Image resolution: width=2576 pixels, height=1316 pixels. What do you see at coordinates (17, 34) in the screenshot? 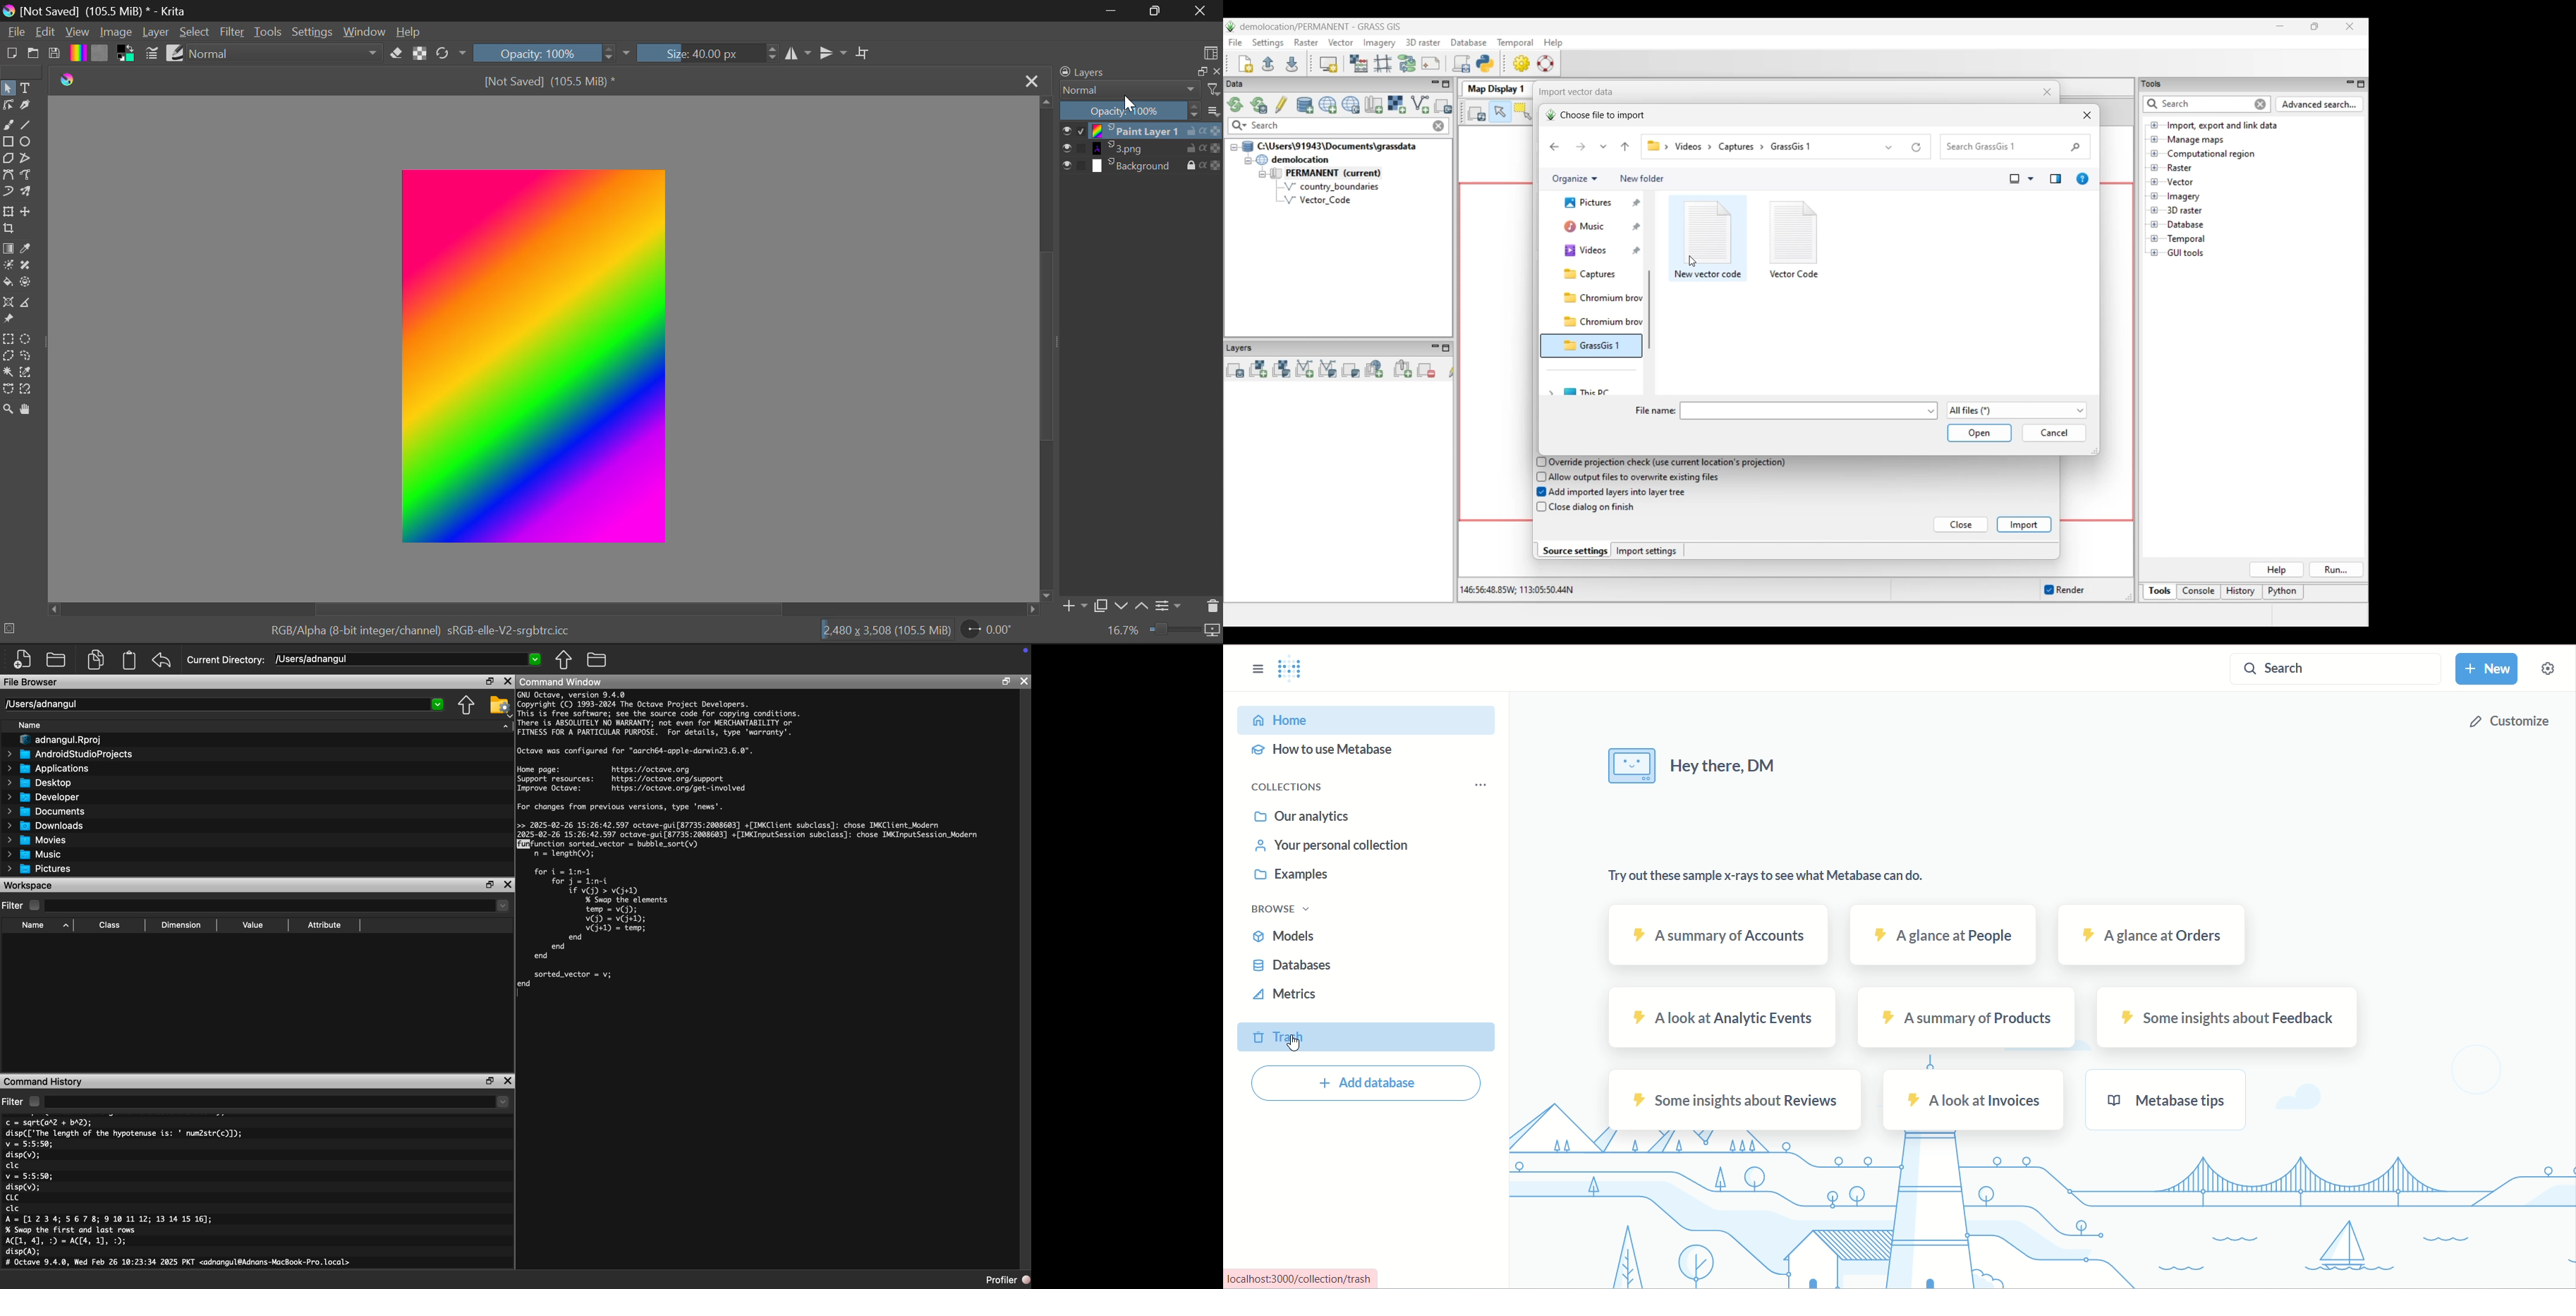
I see `File` at bounding box center [17, 34].